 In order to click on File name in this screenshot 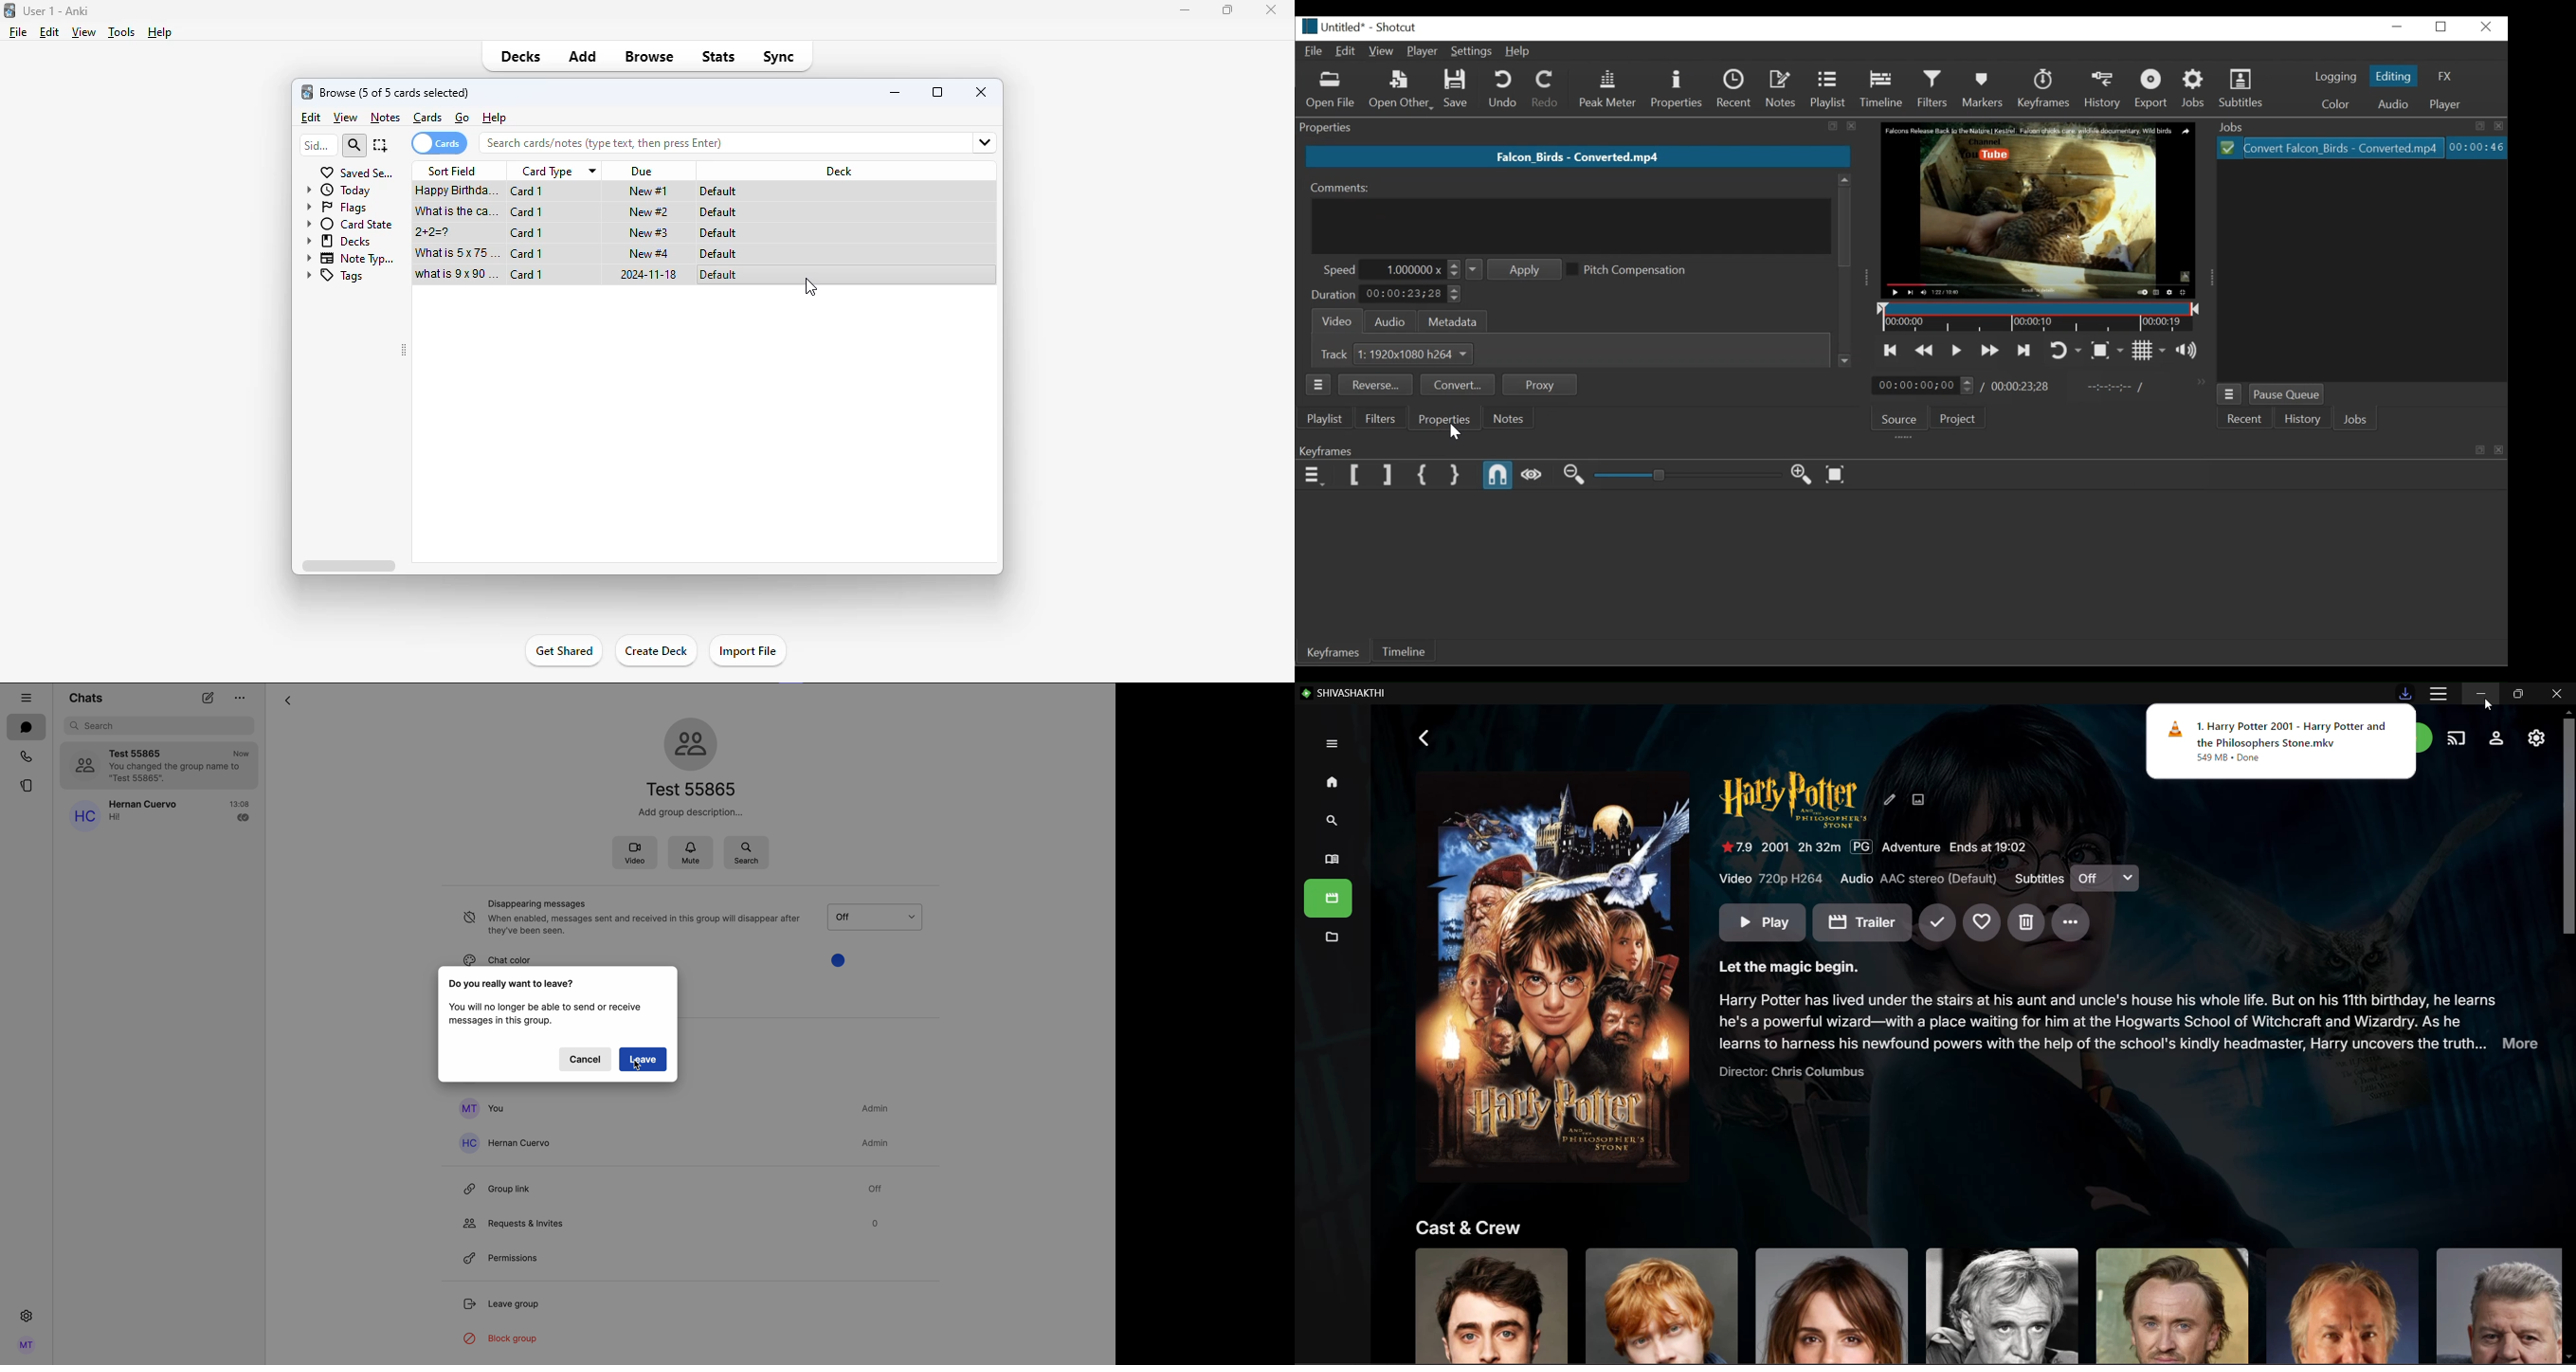, I will do `click(1577, 156)`.